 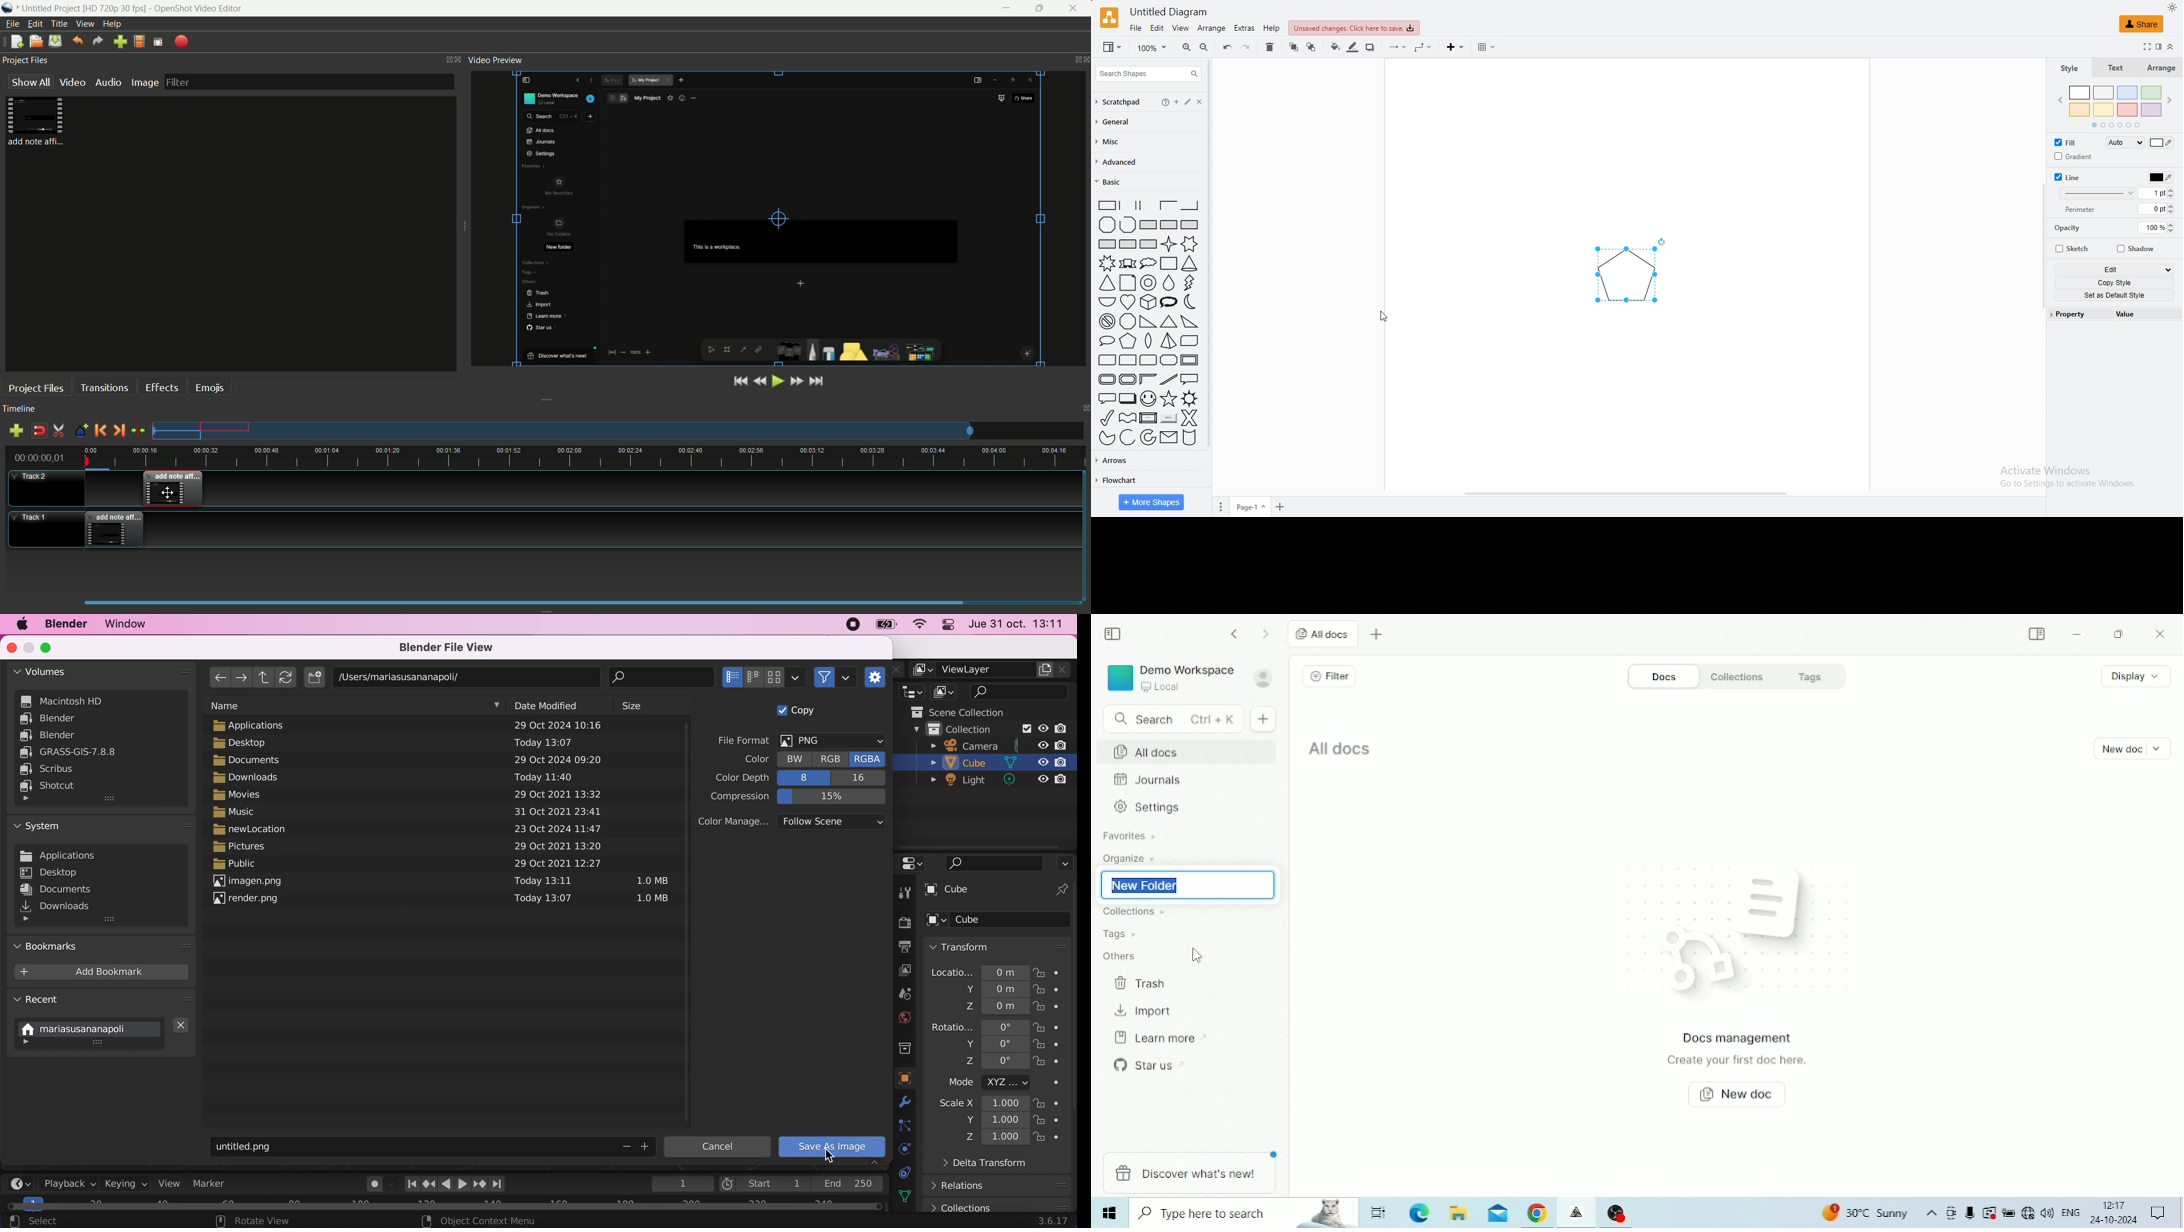 I want to click on app icon, so click(x=8, y=9).